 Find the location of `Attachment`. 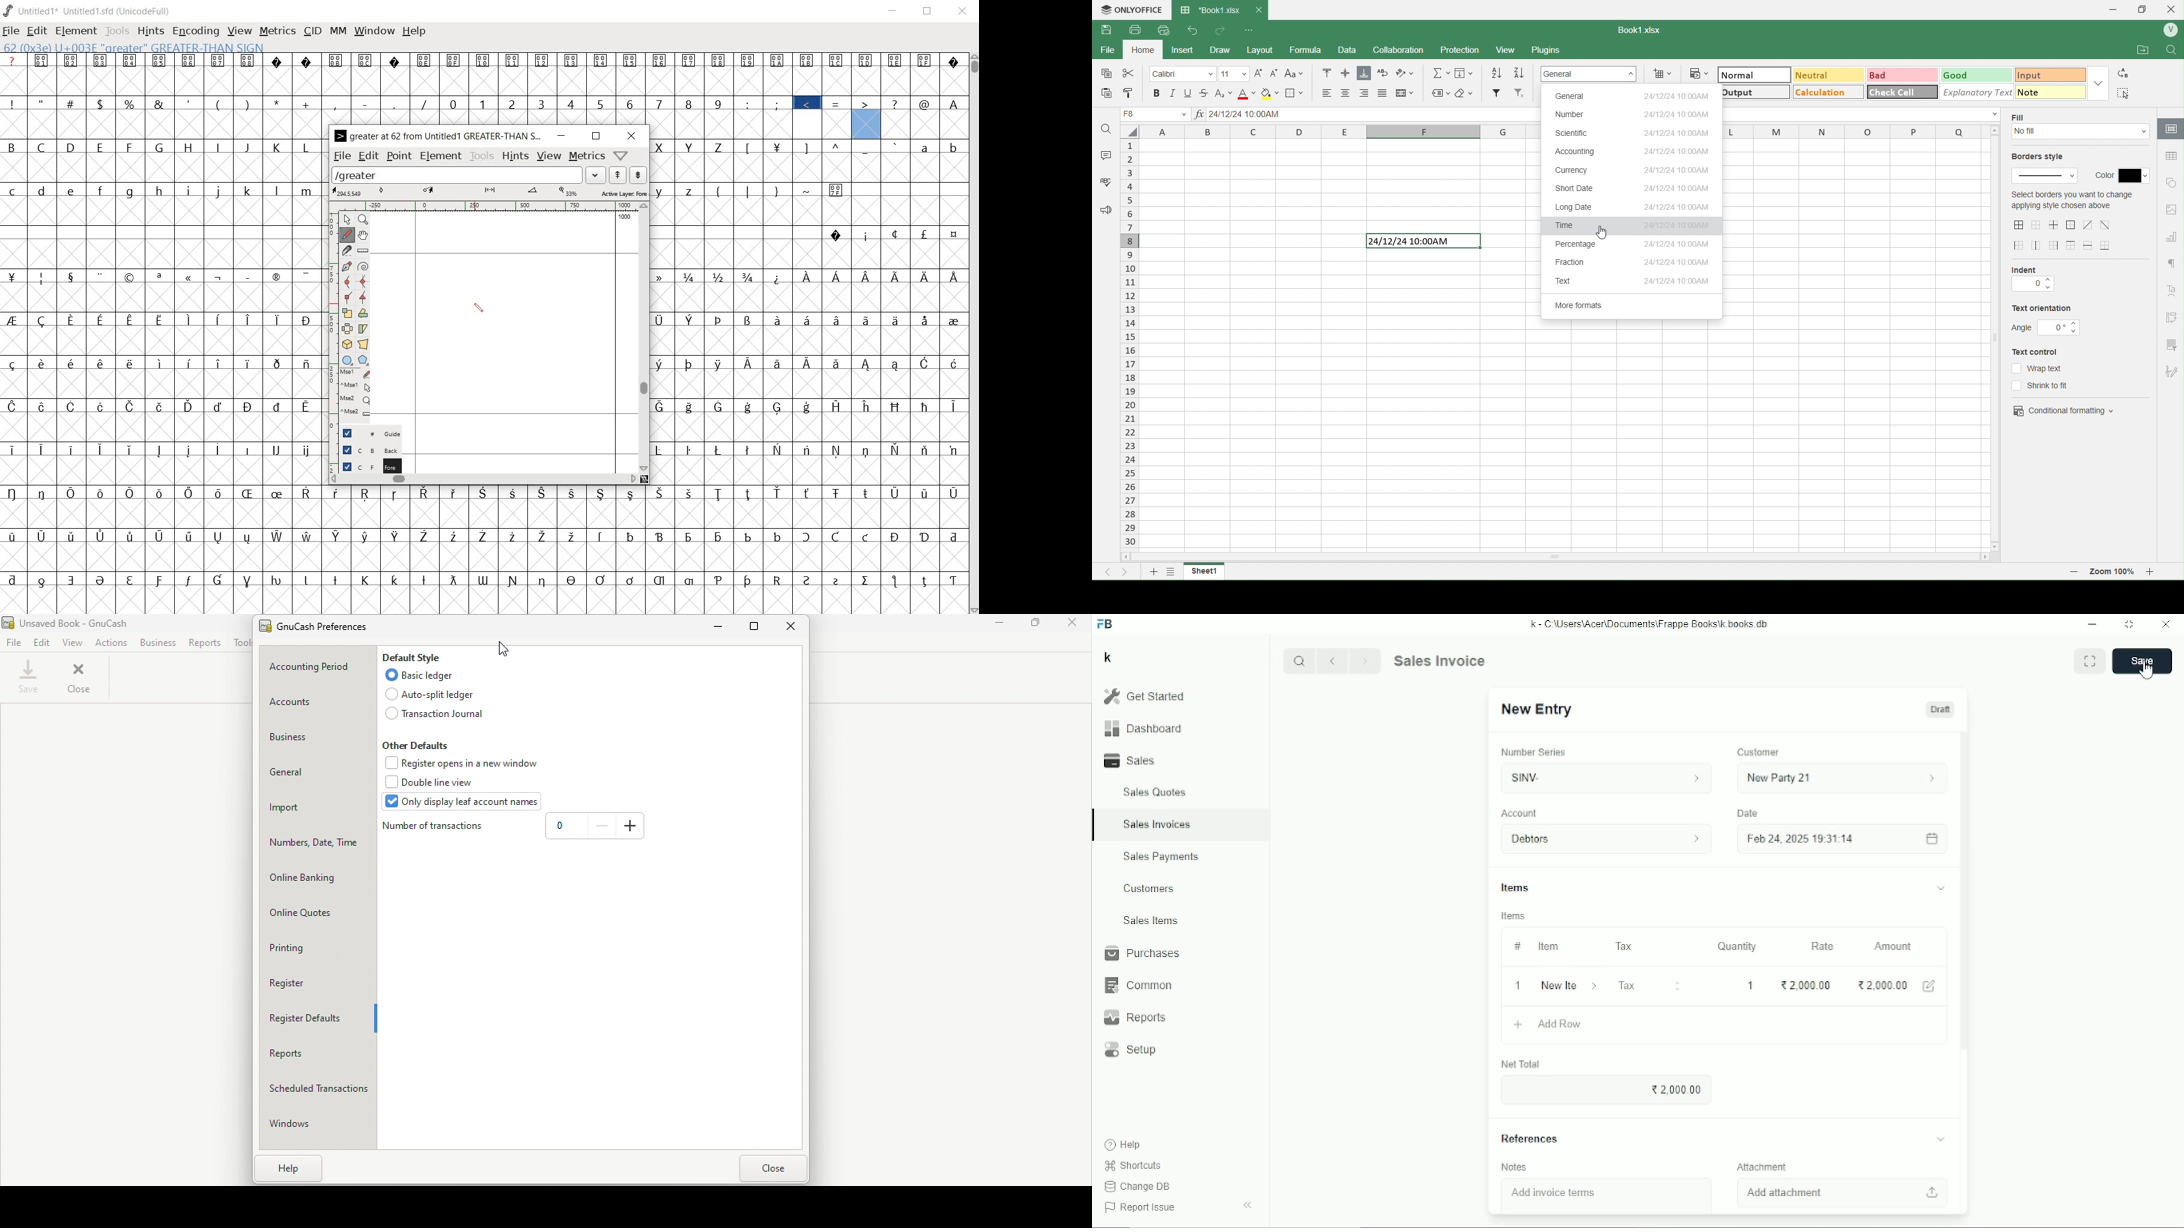

Attachment is located at coordinates (1762, 1167).